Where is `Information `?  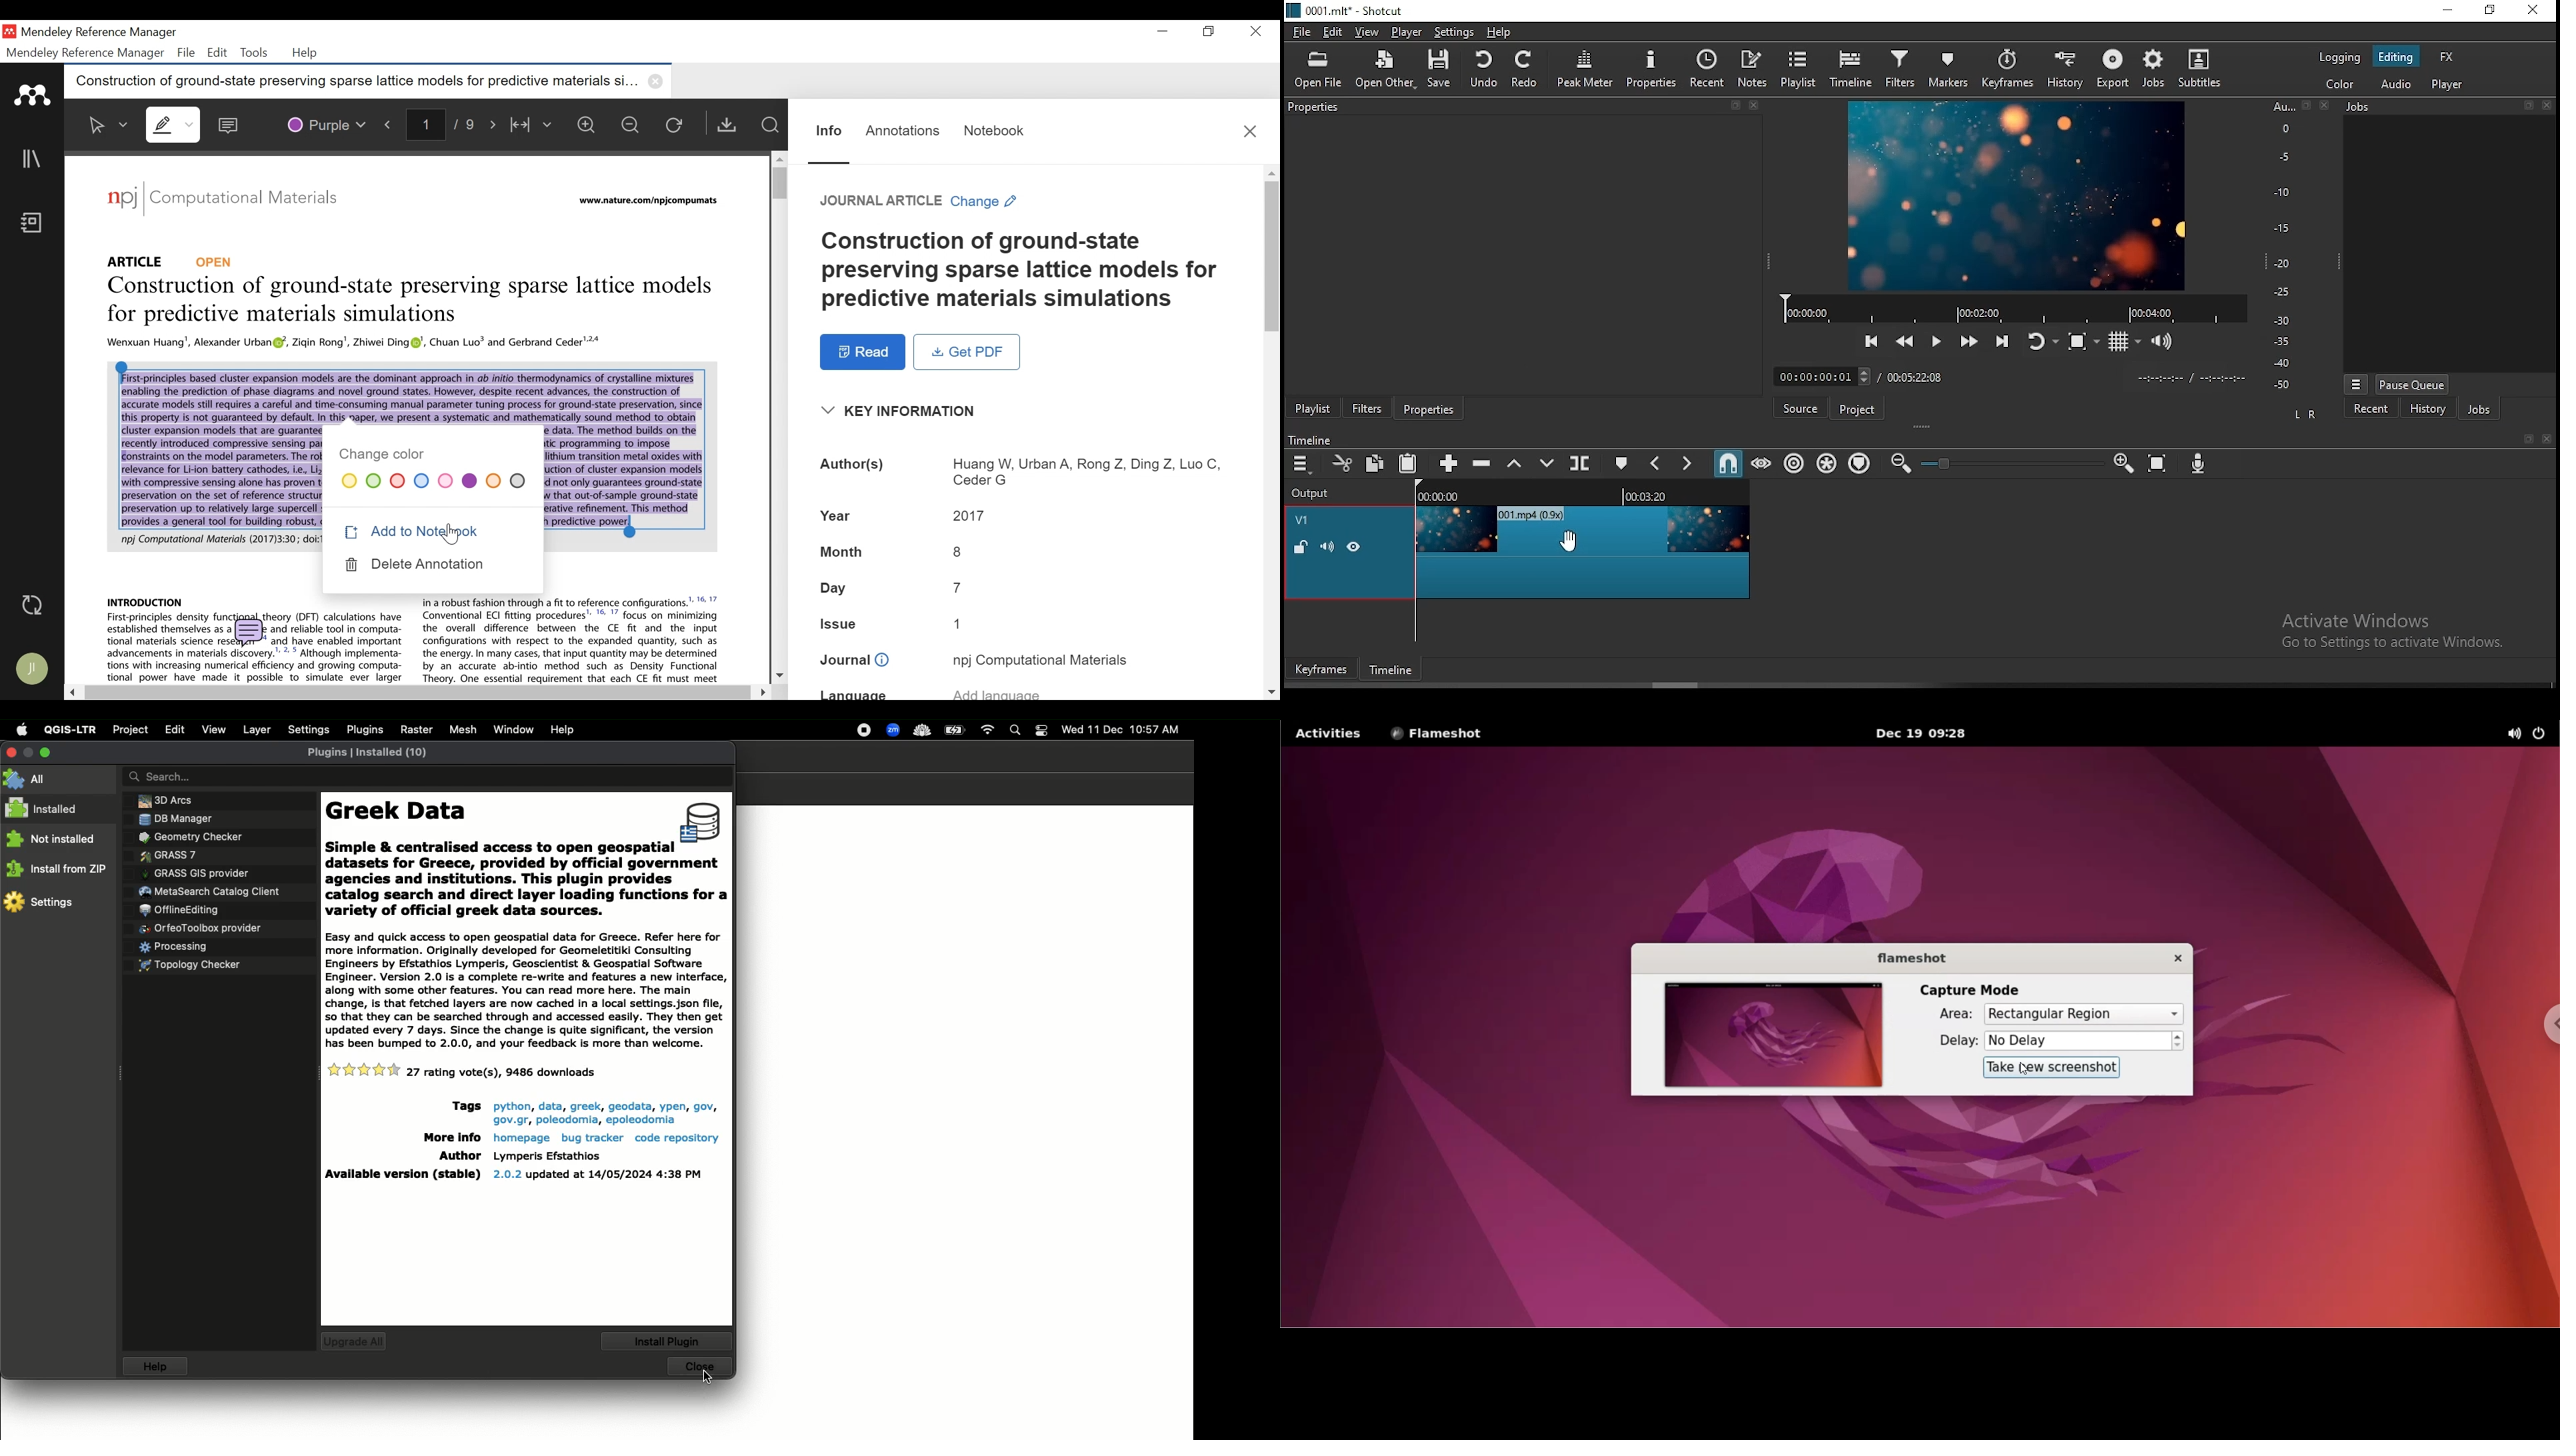 Information  is located at coordinates (829, 131).